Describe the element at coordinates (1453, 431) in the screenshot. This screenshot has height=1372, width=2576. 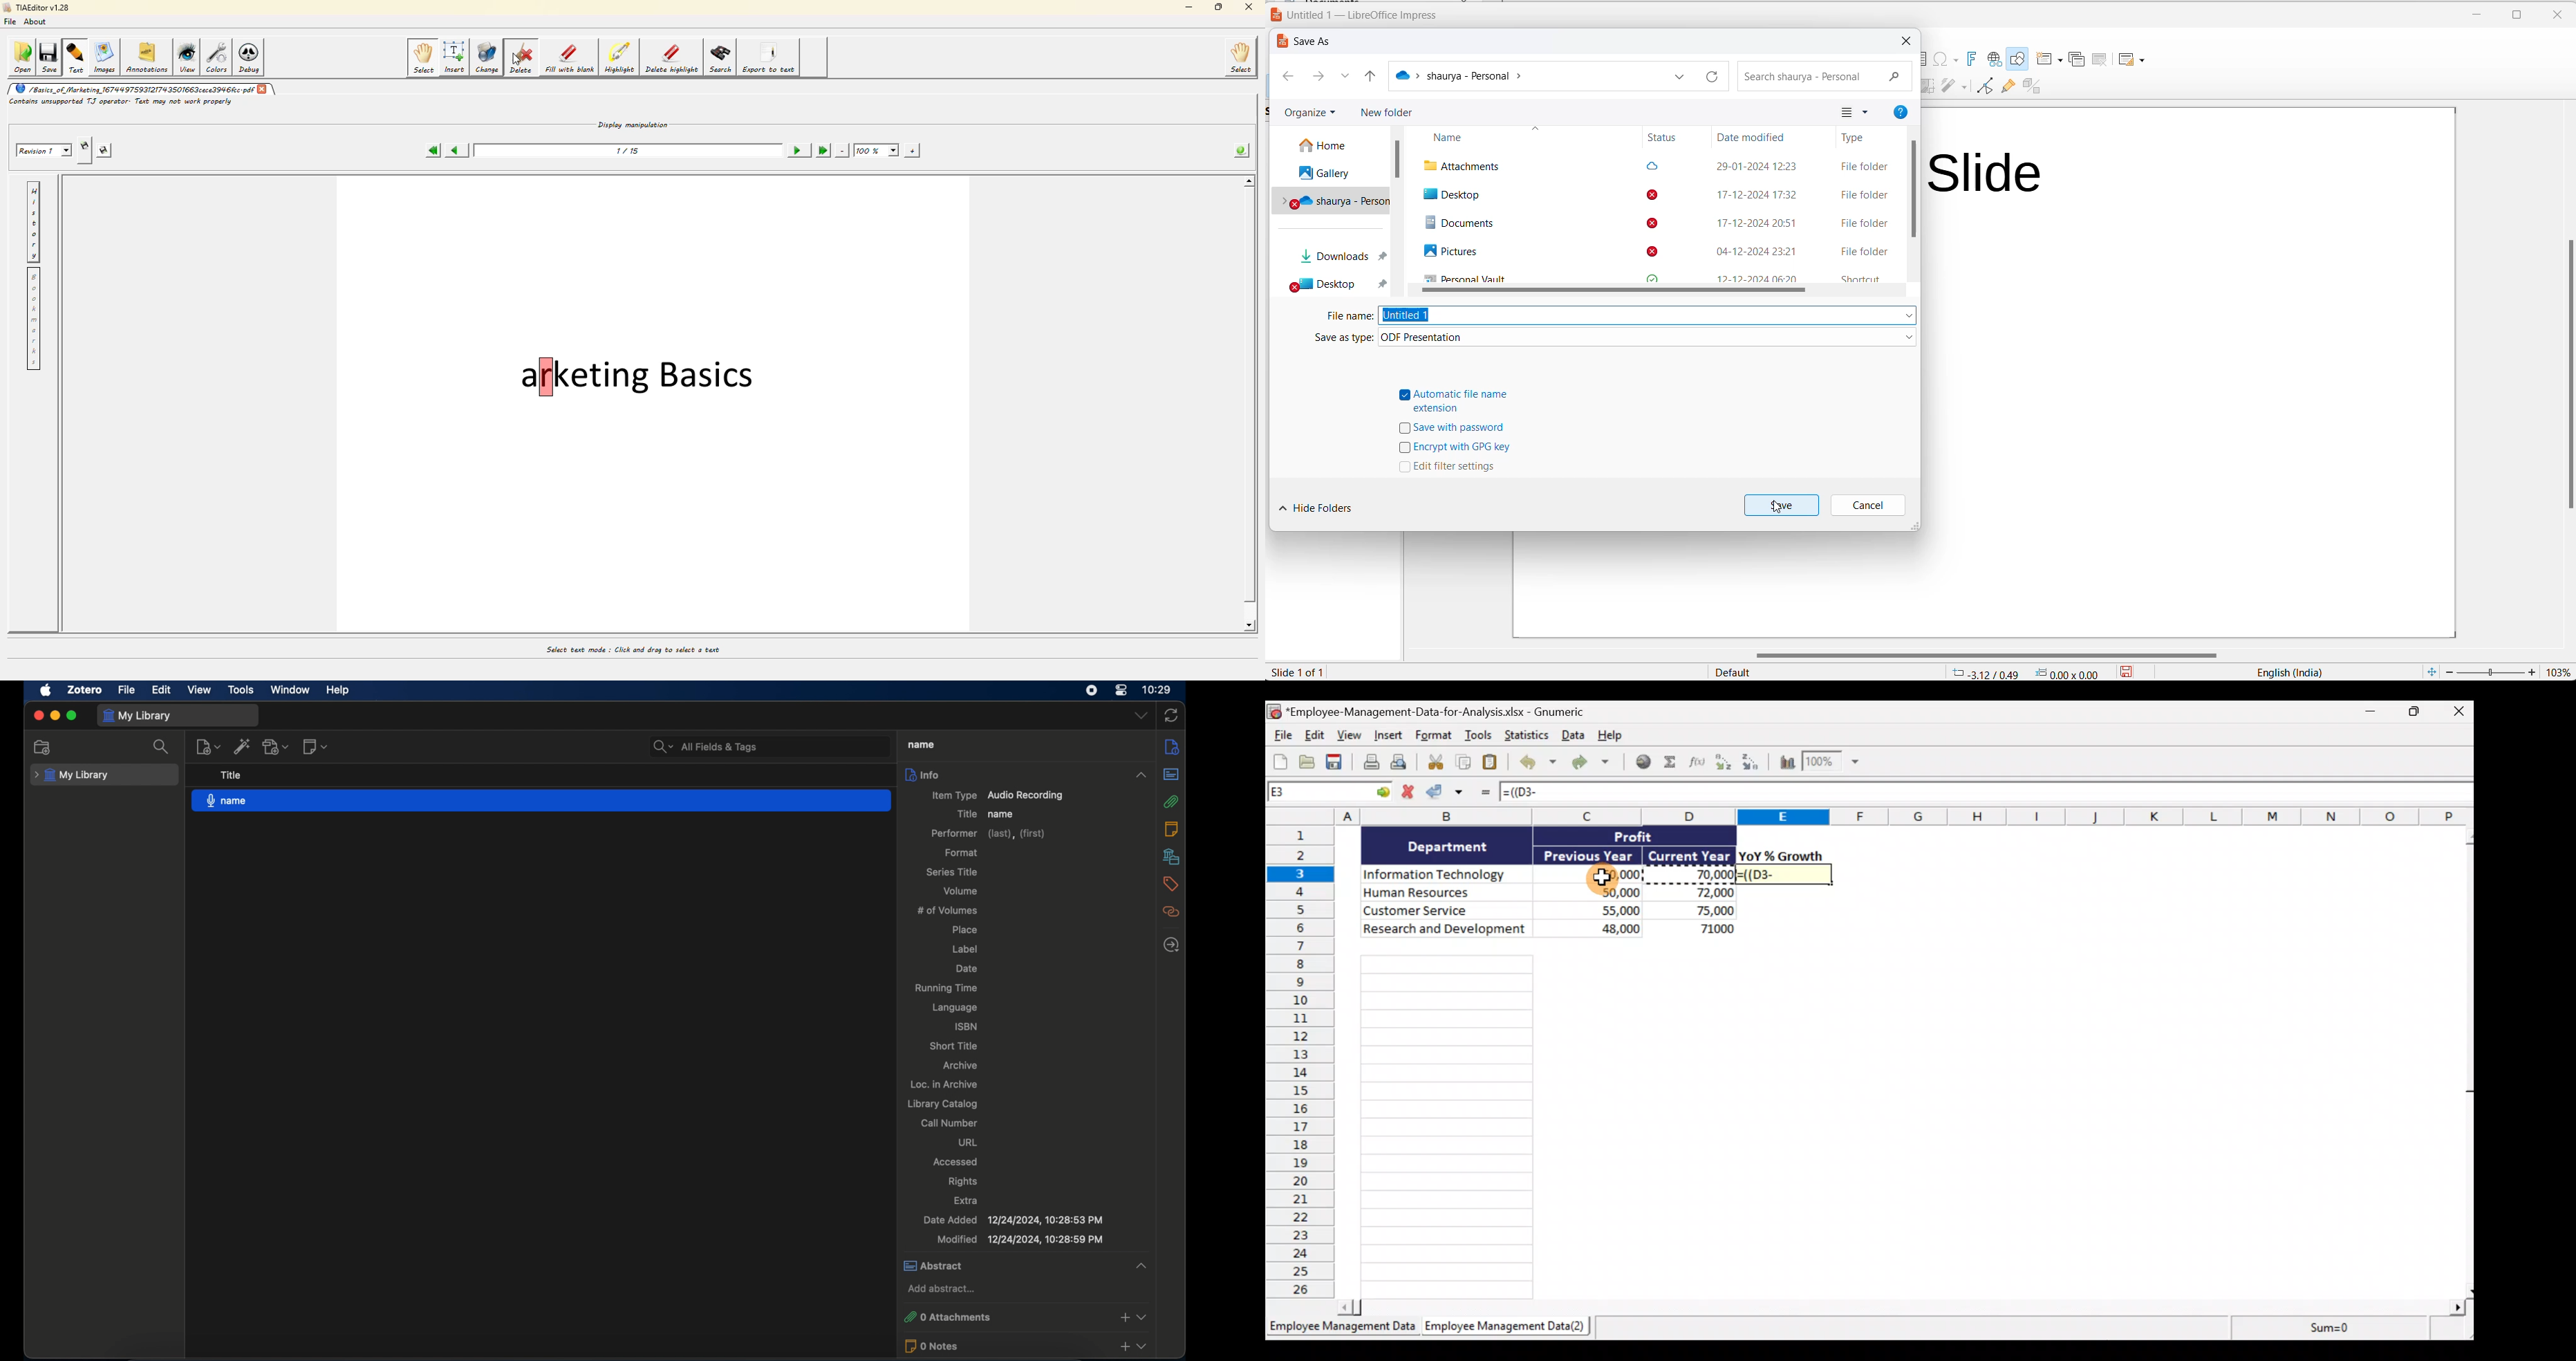
I see `SAVE WITH PASSWORD` at that location.